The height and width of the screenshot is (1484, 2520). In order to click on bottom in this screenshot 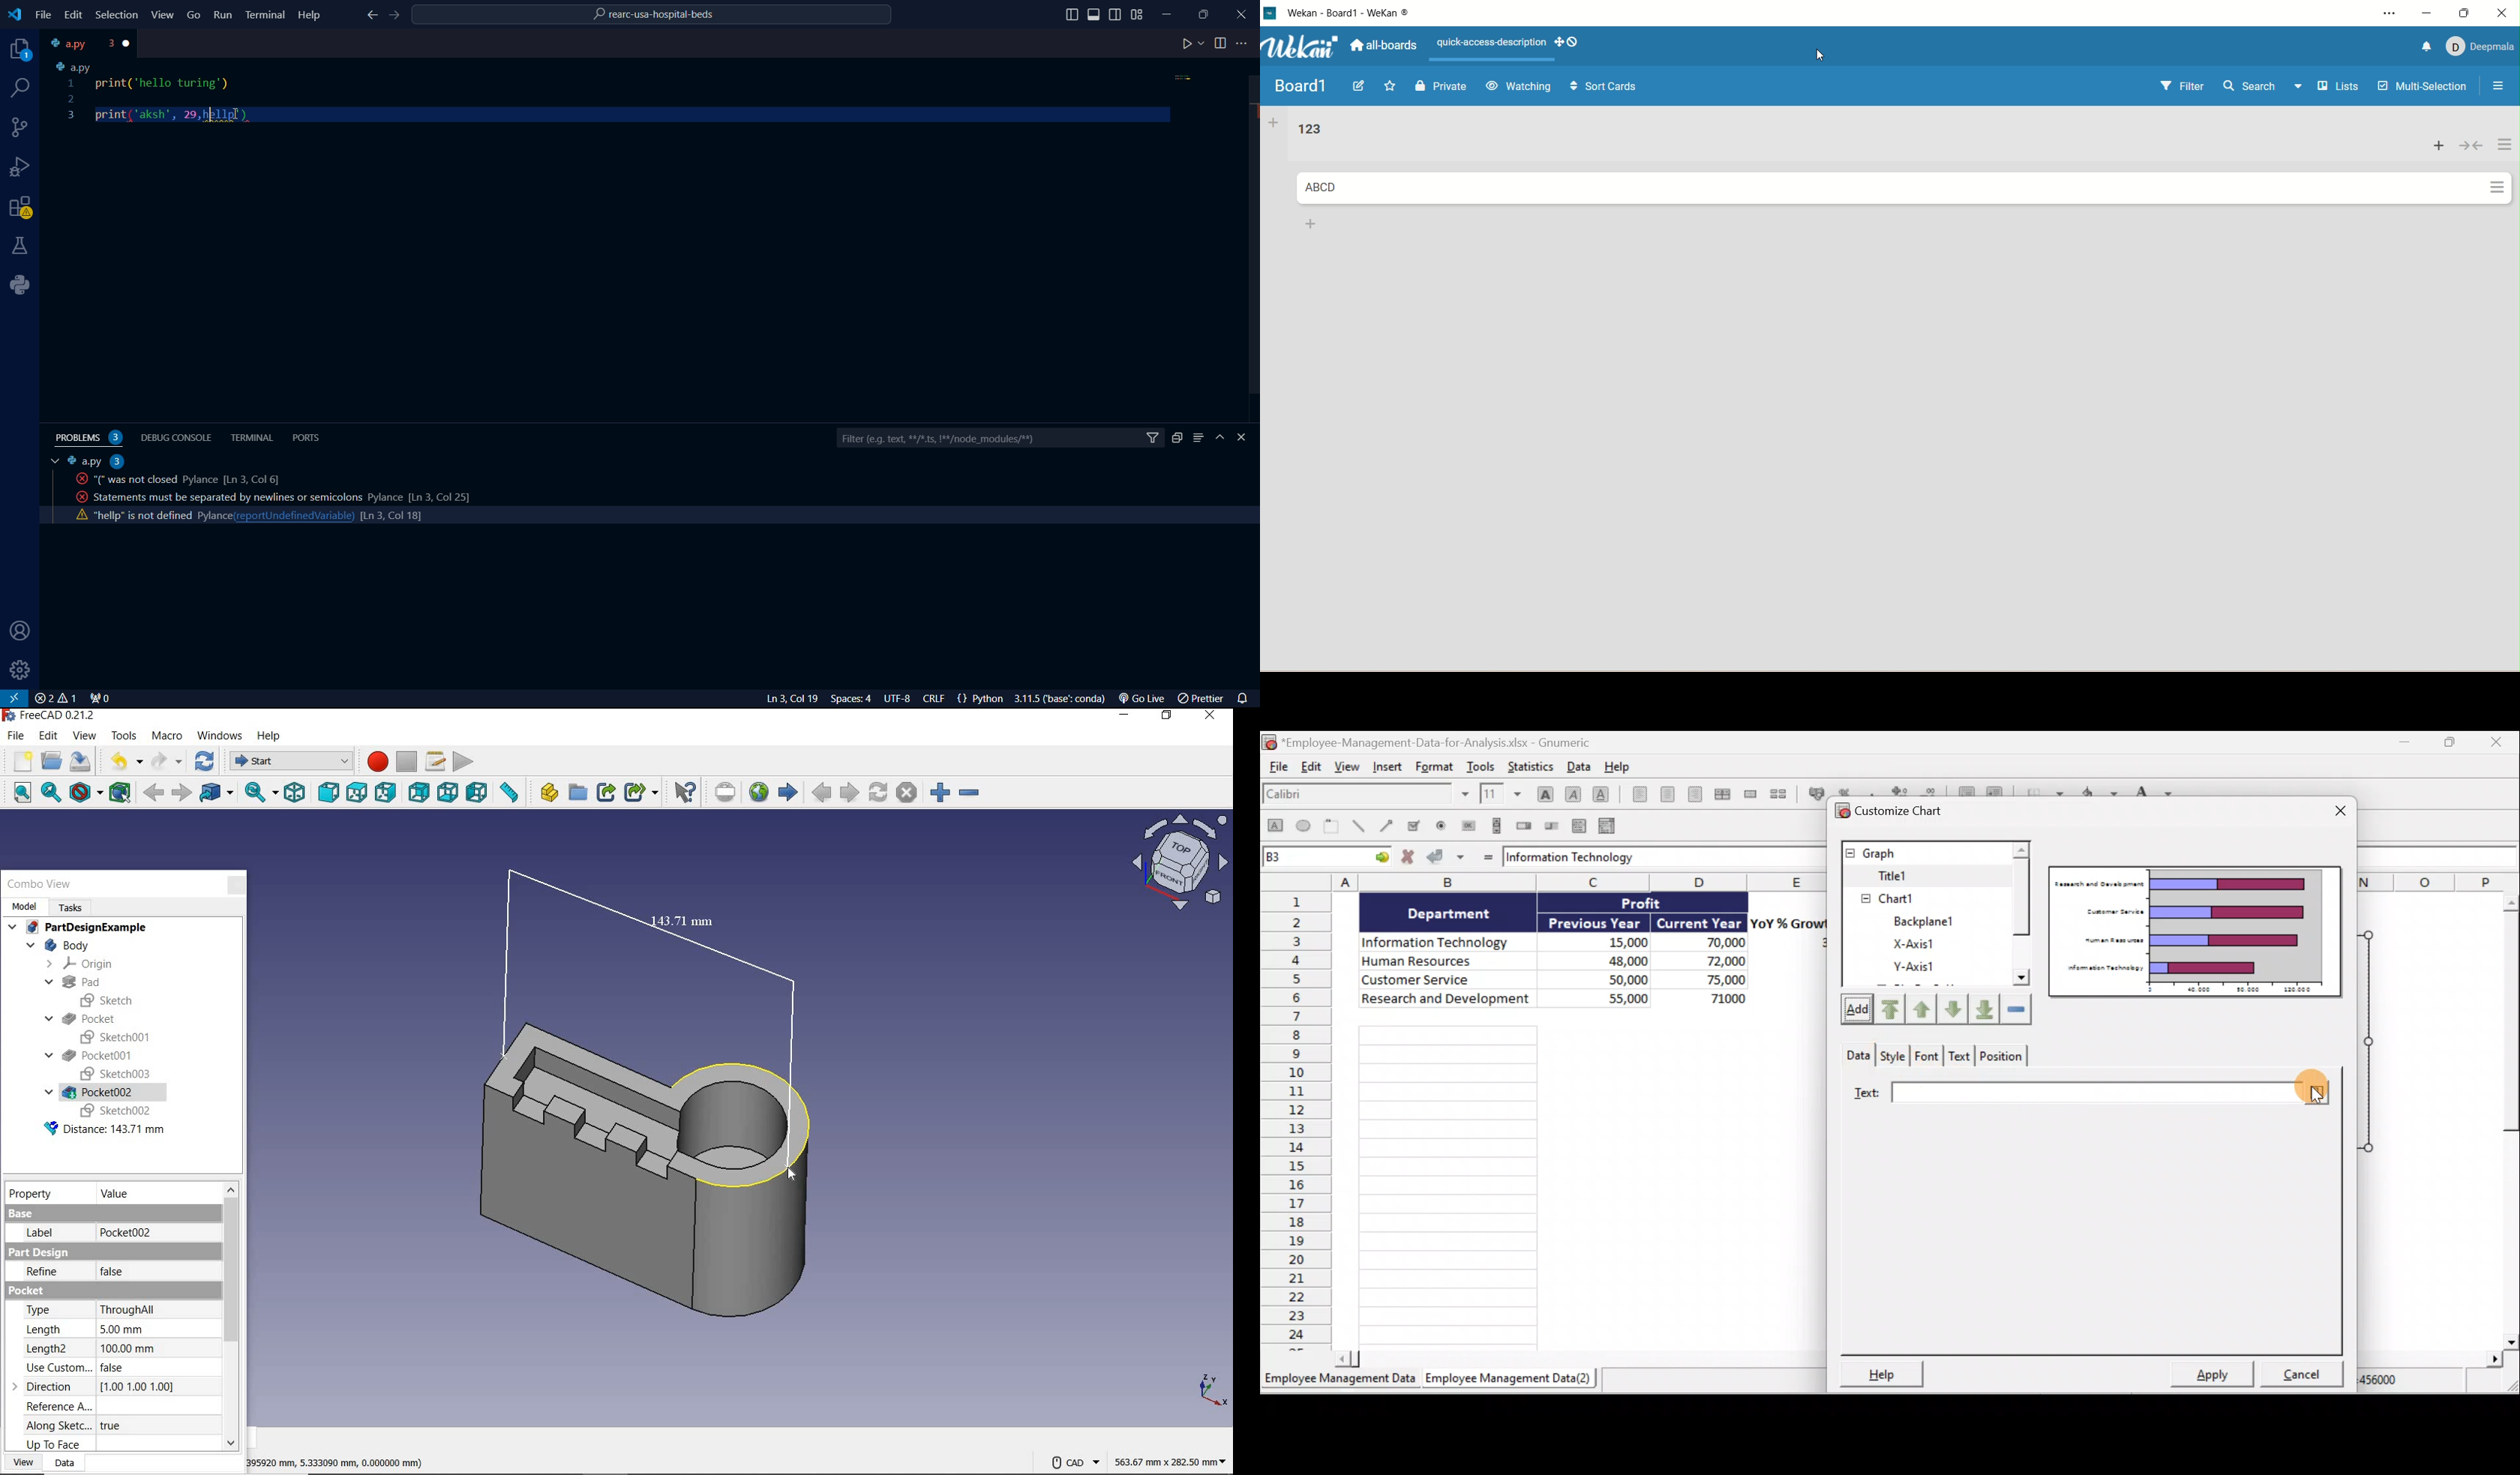, I will do `click(447, 795)`.